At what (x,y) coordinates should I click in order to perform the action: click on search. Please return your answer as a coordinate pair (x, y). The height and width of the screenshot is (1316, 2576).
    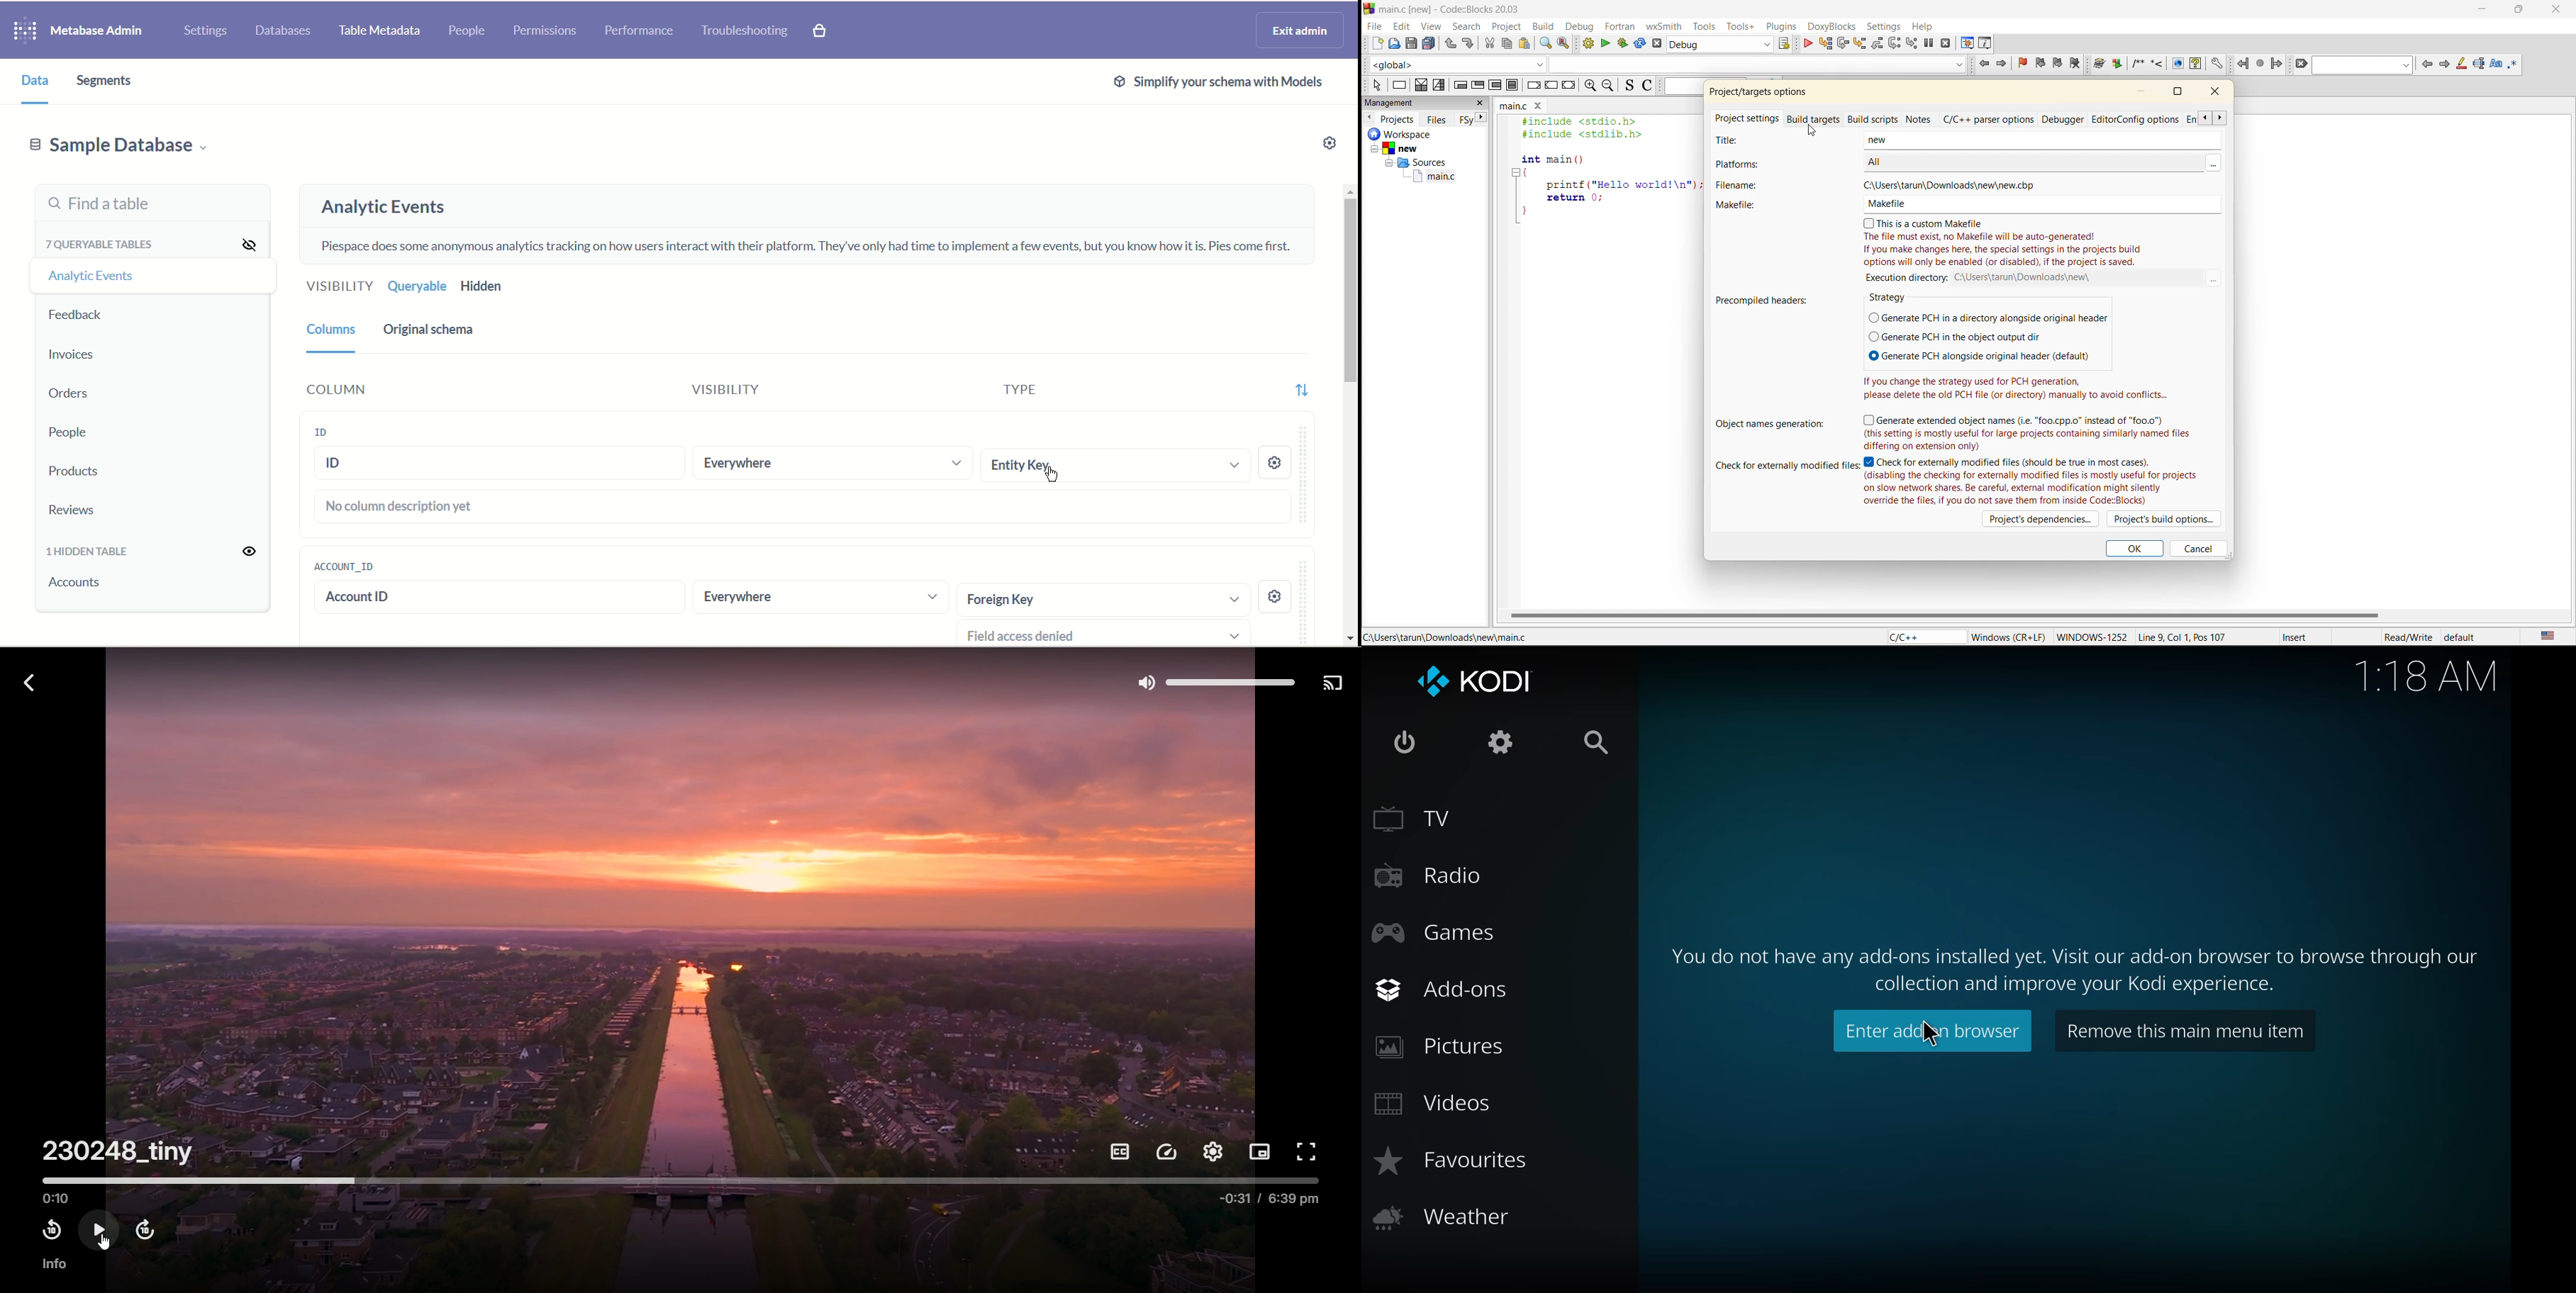
    Looking at the image, I should click on (2363, 66).